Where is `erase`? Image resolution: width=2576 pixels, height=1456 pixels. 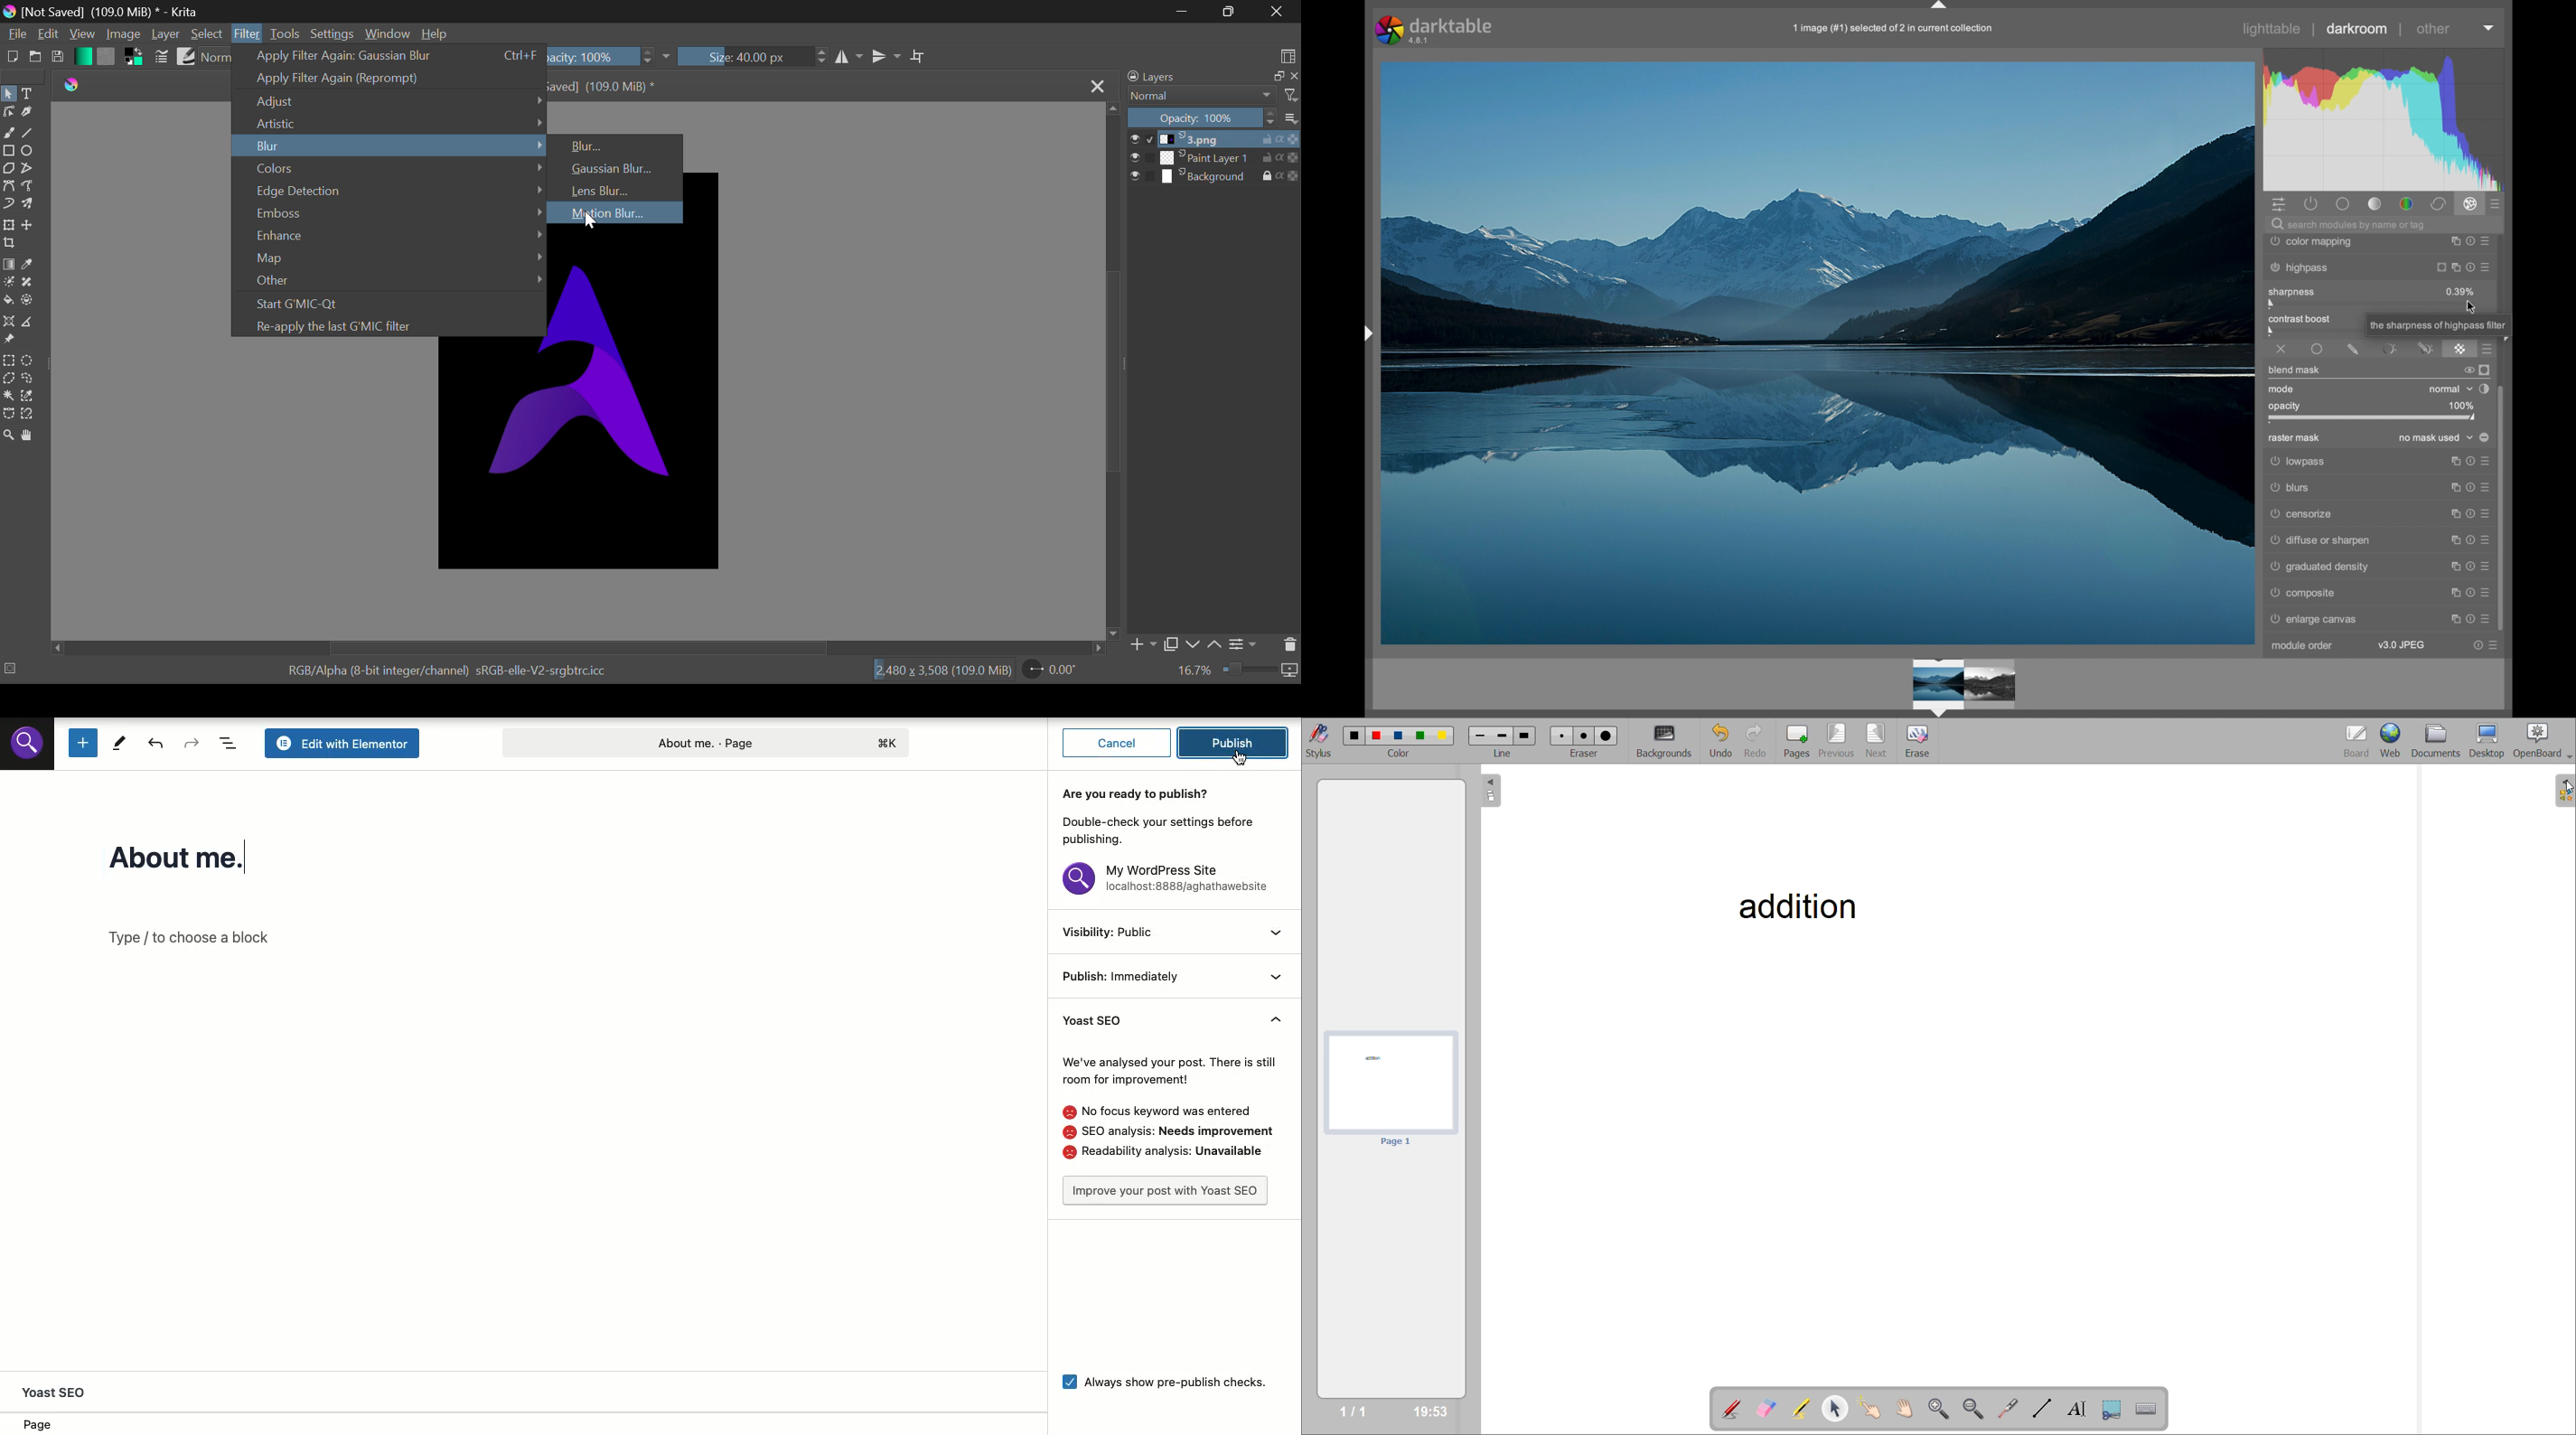 erase is located at coordinates (1918, 742).